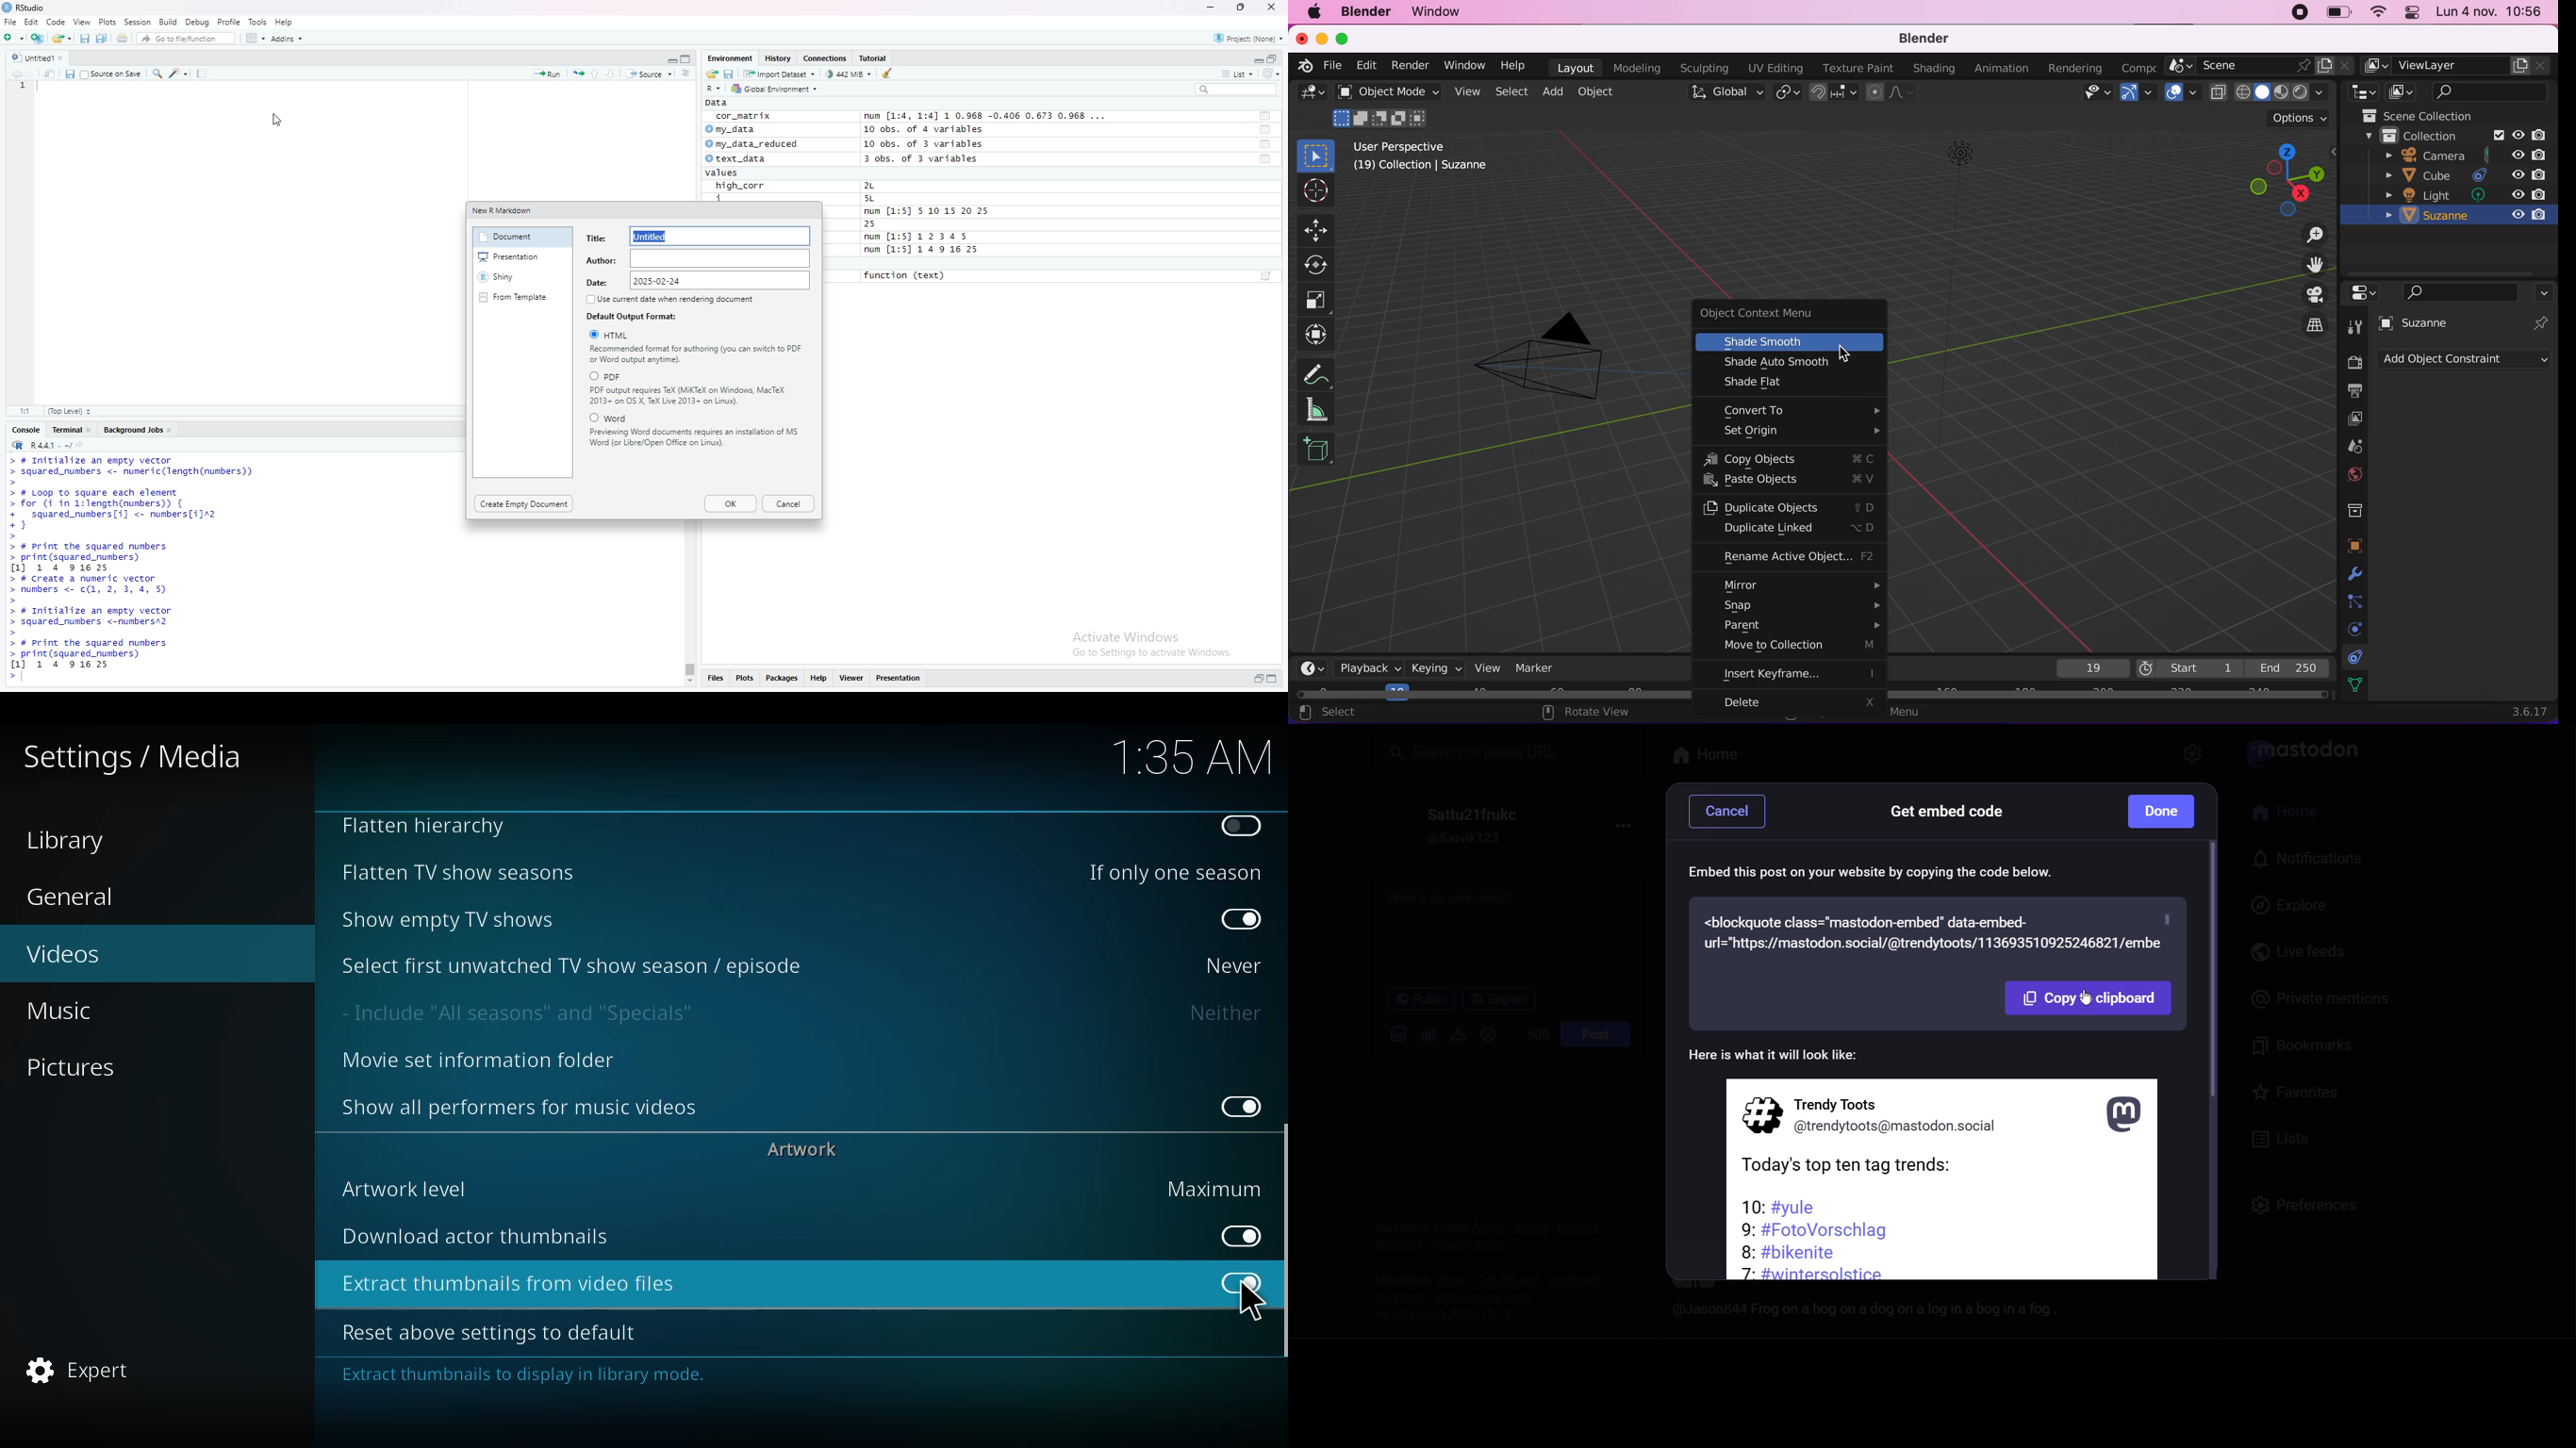 Image resolution: width=2576 pixels, height=1456 pixels. What do you see at coordinates (80, 21) in the screenshot?
I see `view` at bounding box center [80, 21].